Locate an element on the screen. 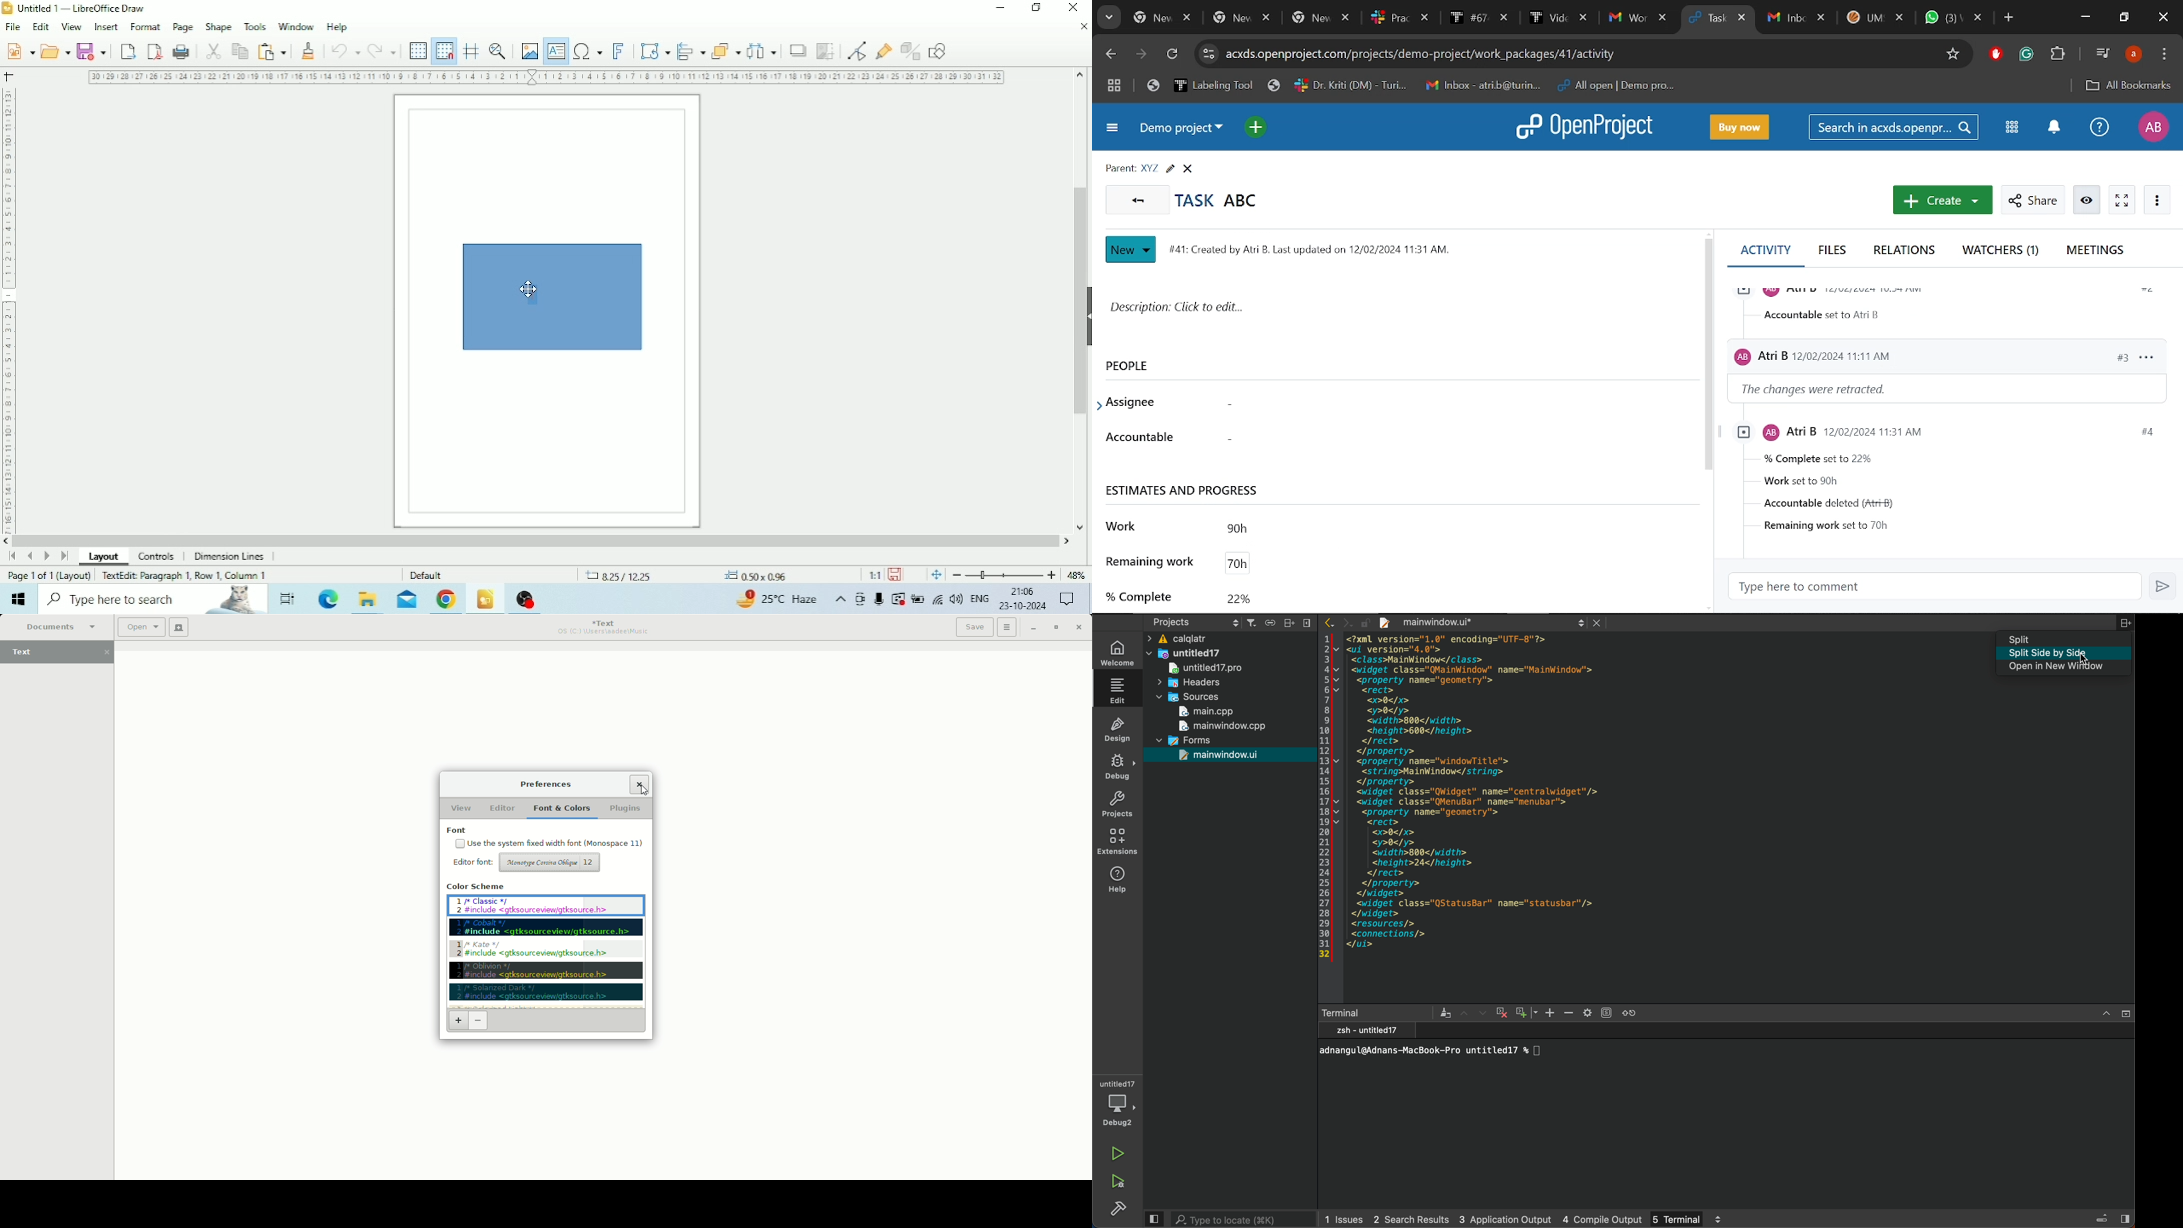  Edit is located at coordinates (40, 27).